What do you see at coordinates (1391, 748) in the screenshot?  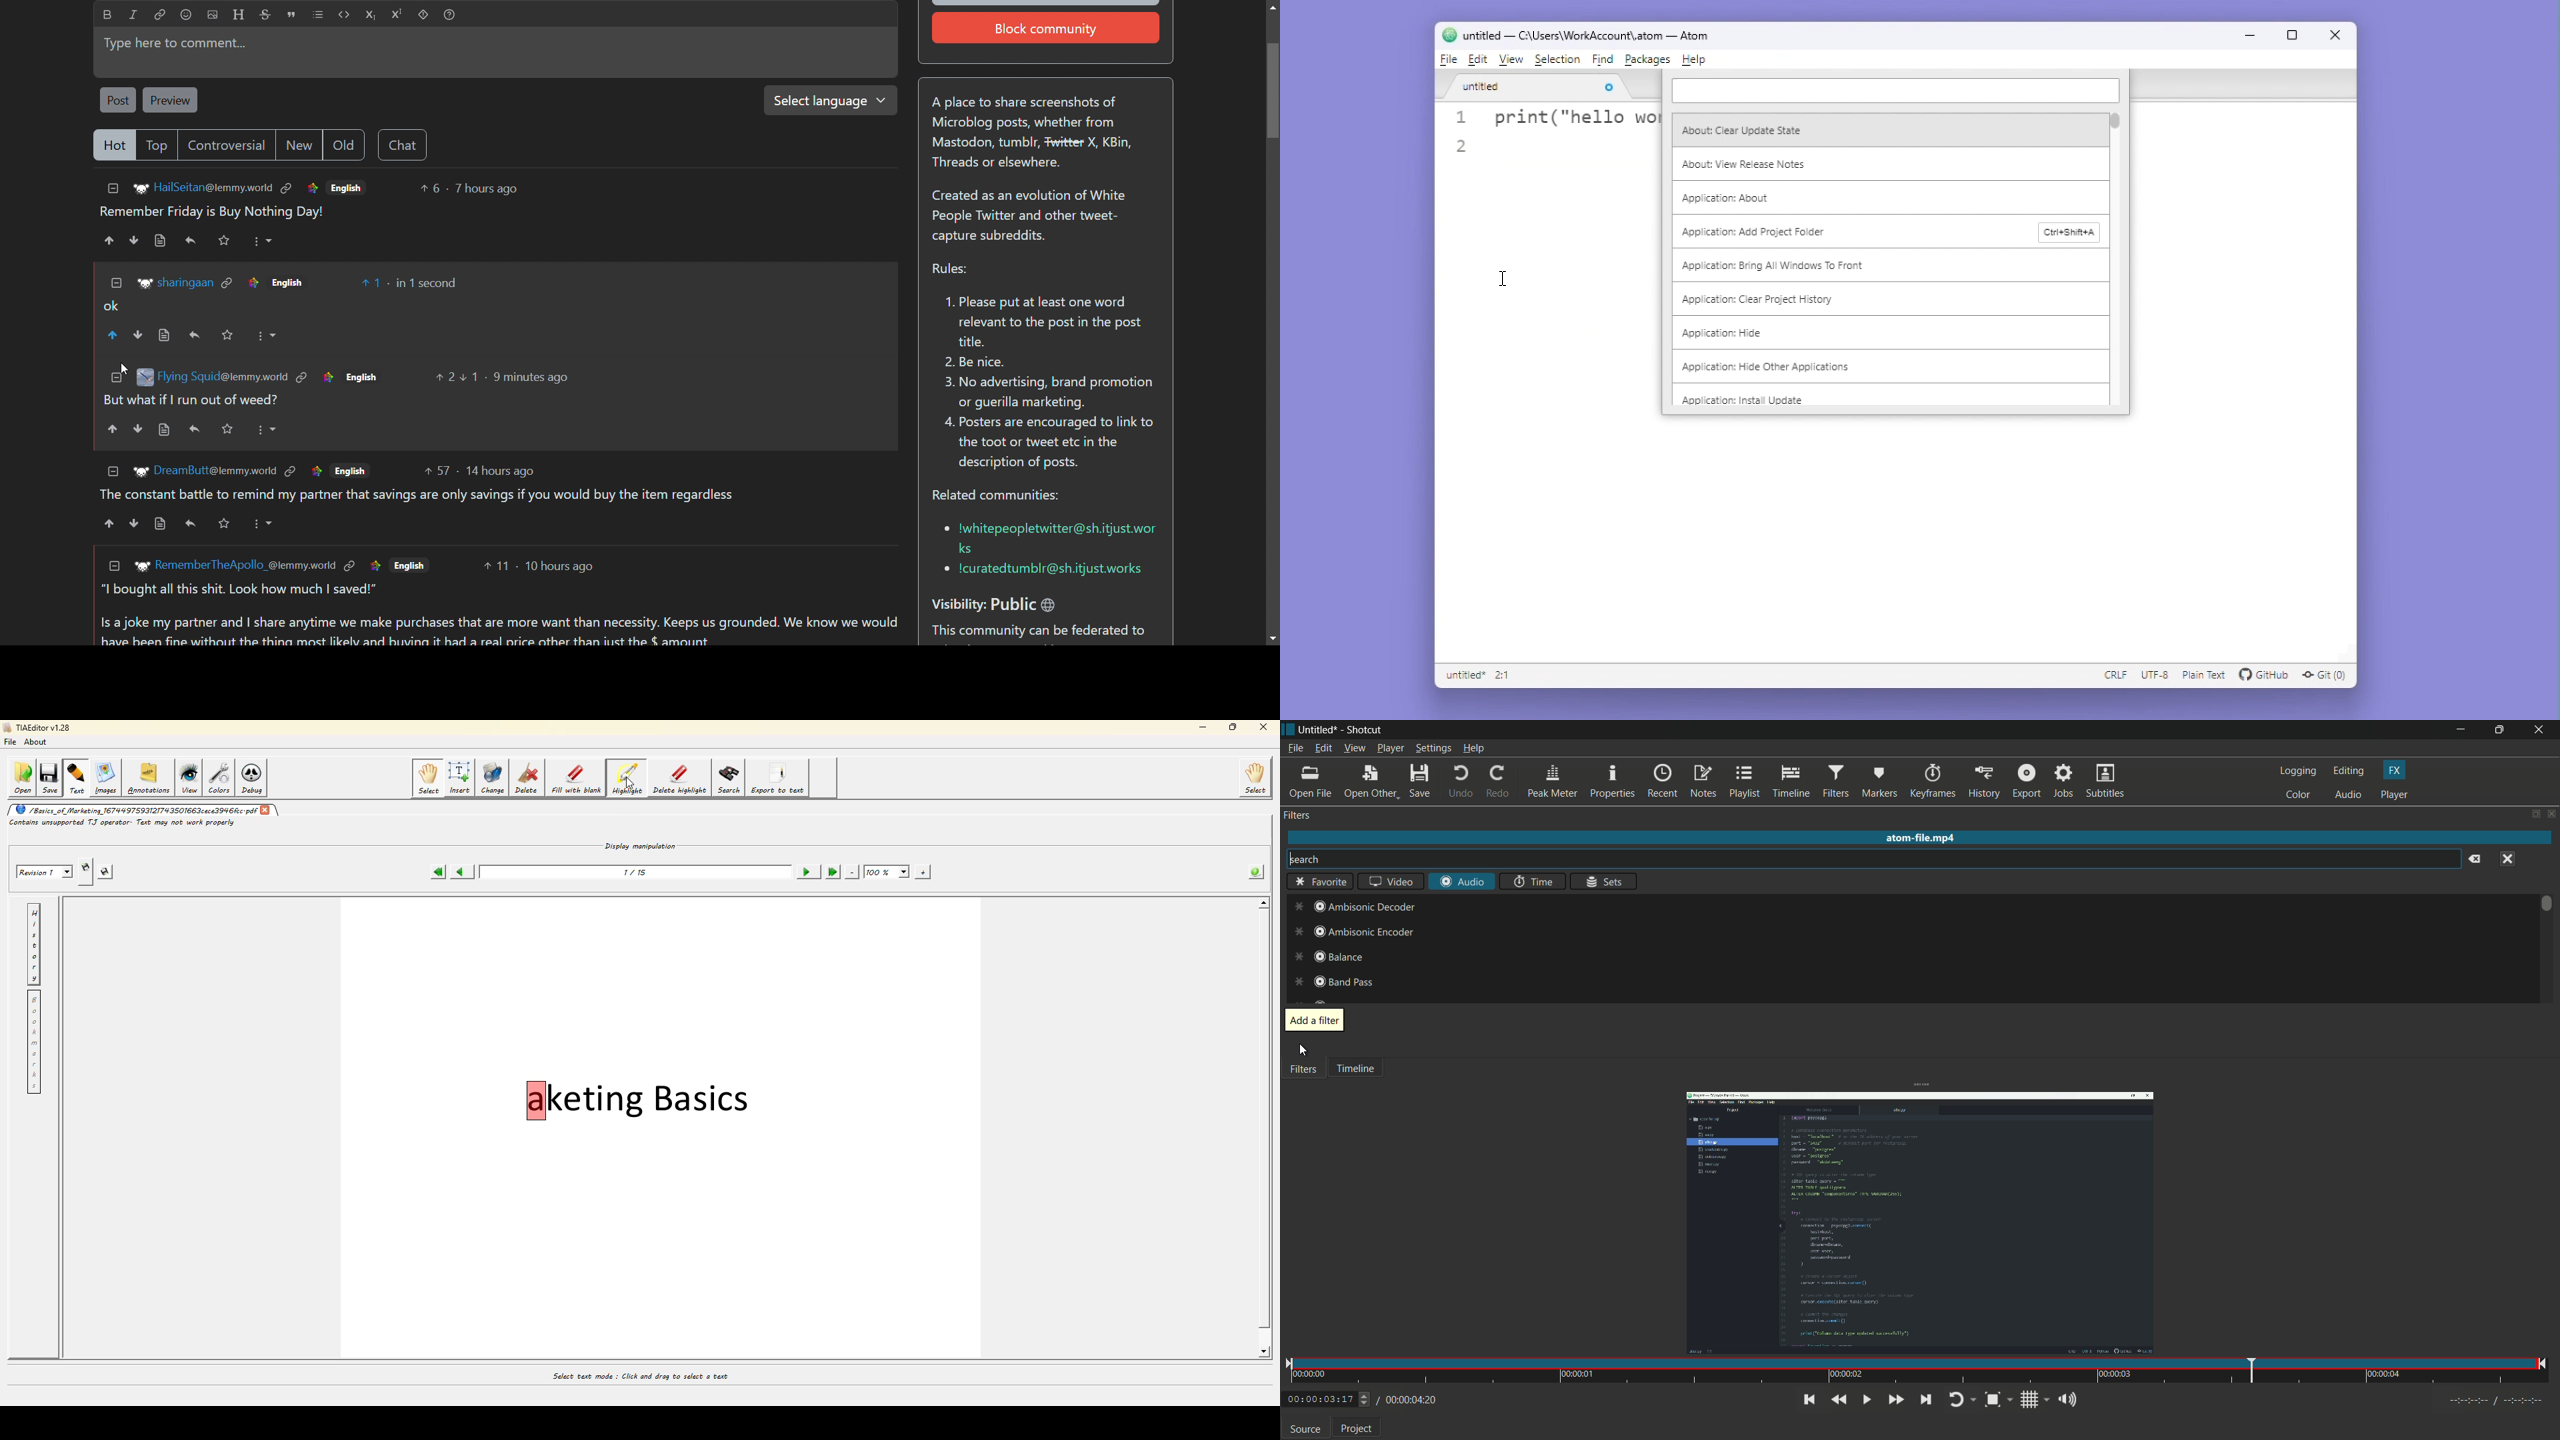 I see `player menu` at bounding box center [1391, 748].